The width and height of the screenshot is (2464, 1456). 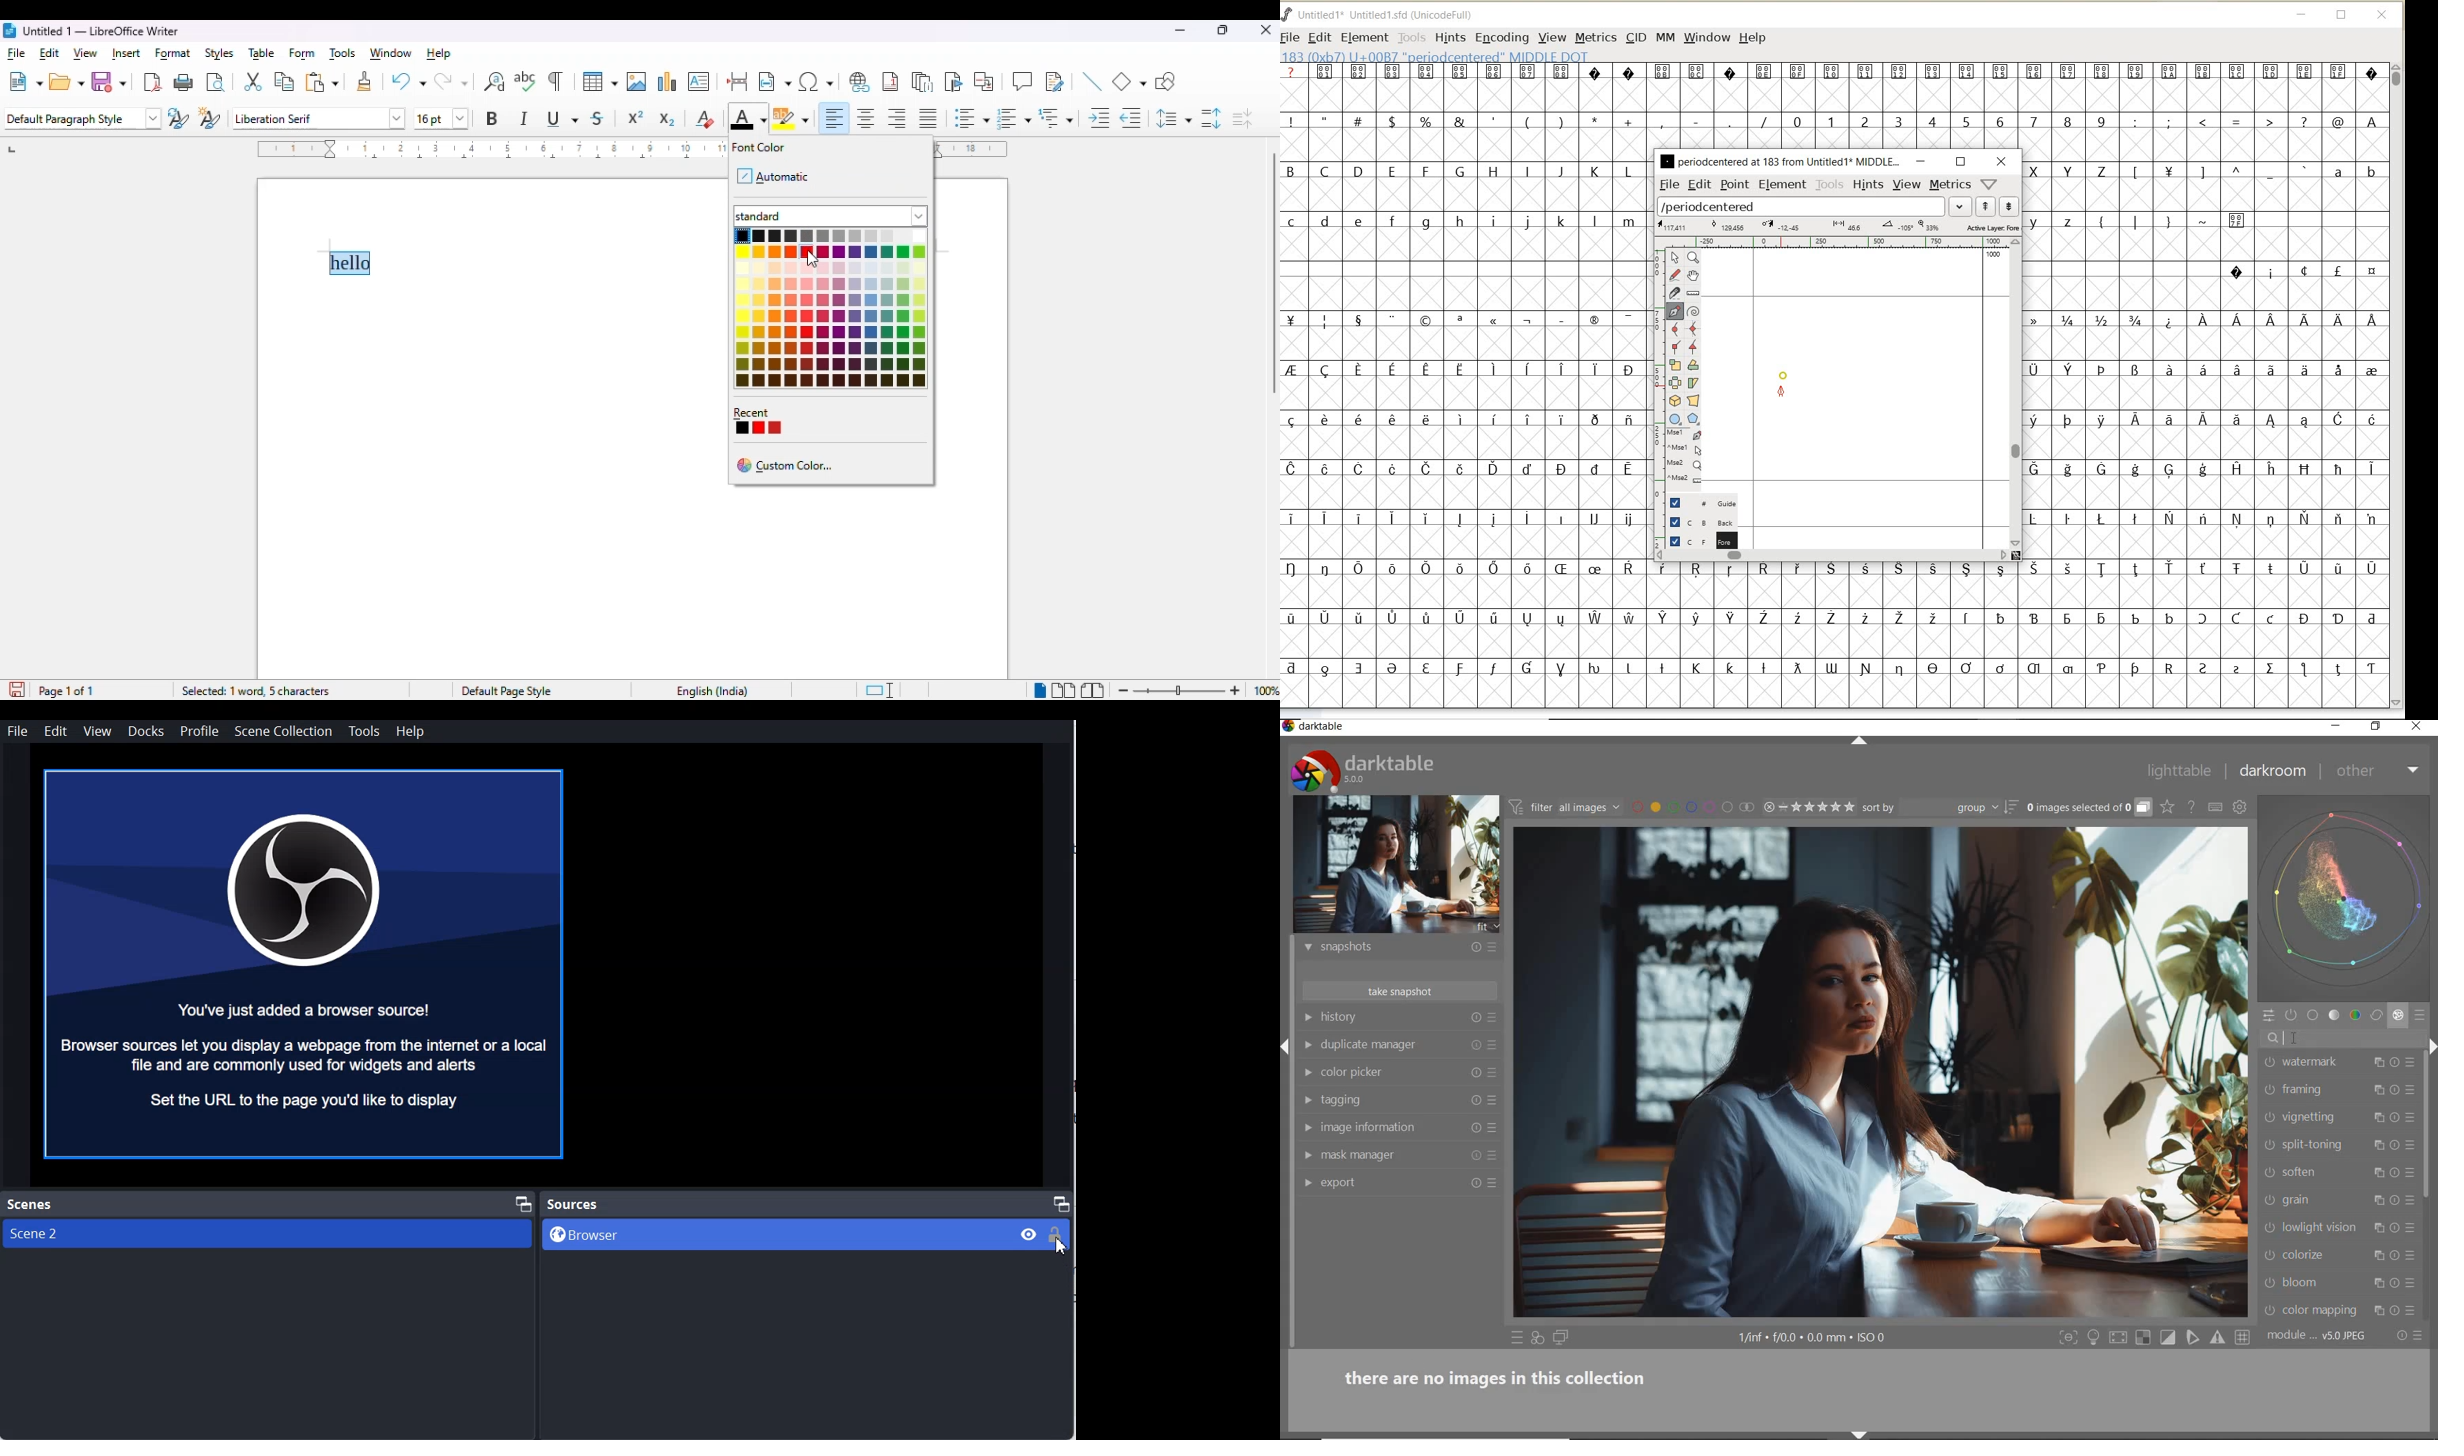 What do you see at coordinates (1437, 56) in the screenshot?
I see `glyph info` at bounding box center [1437, 56].